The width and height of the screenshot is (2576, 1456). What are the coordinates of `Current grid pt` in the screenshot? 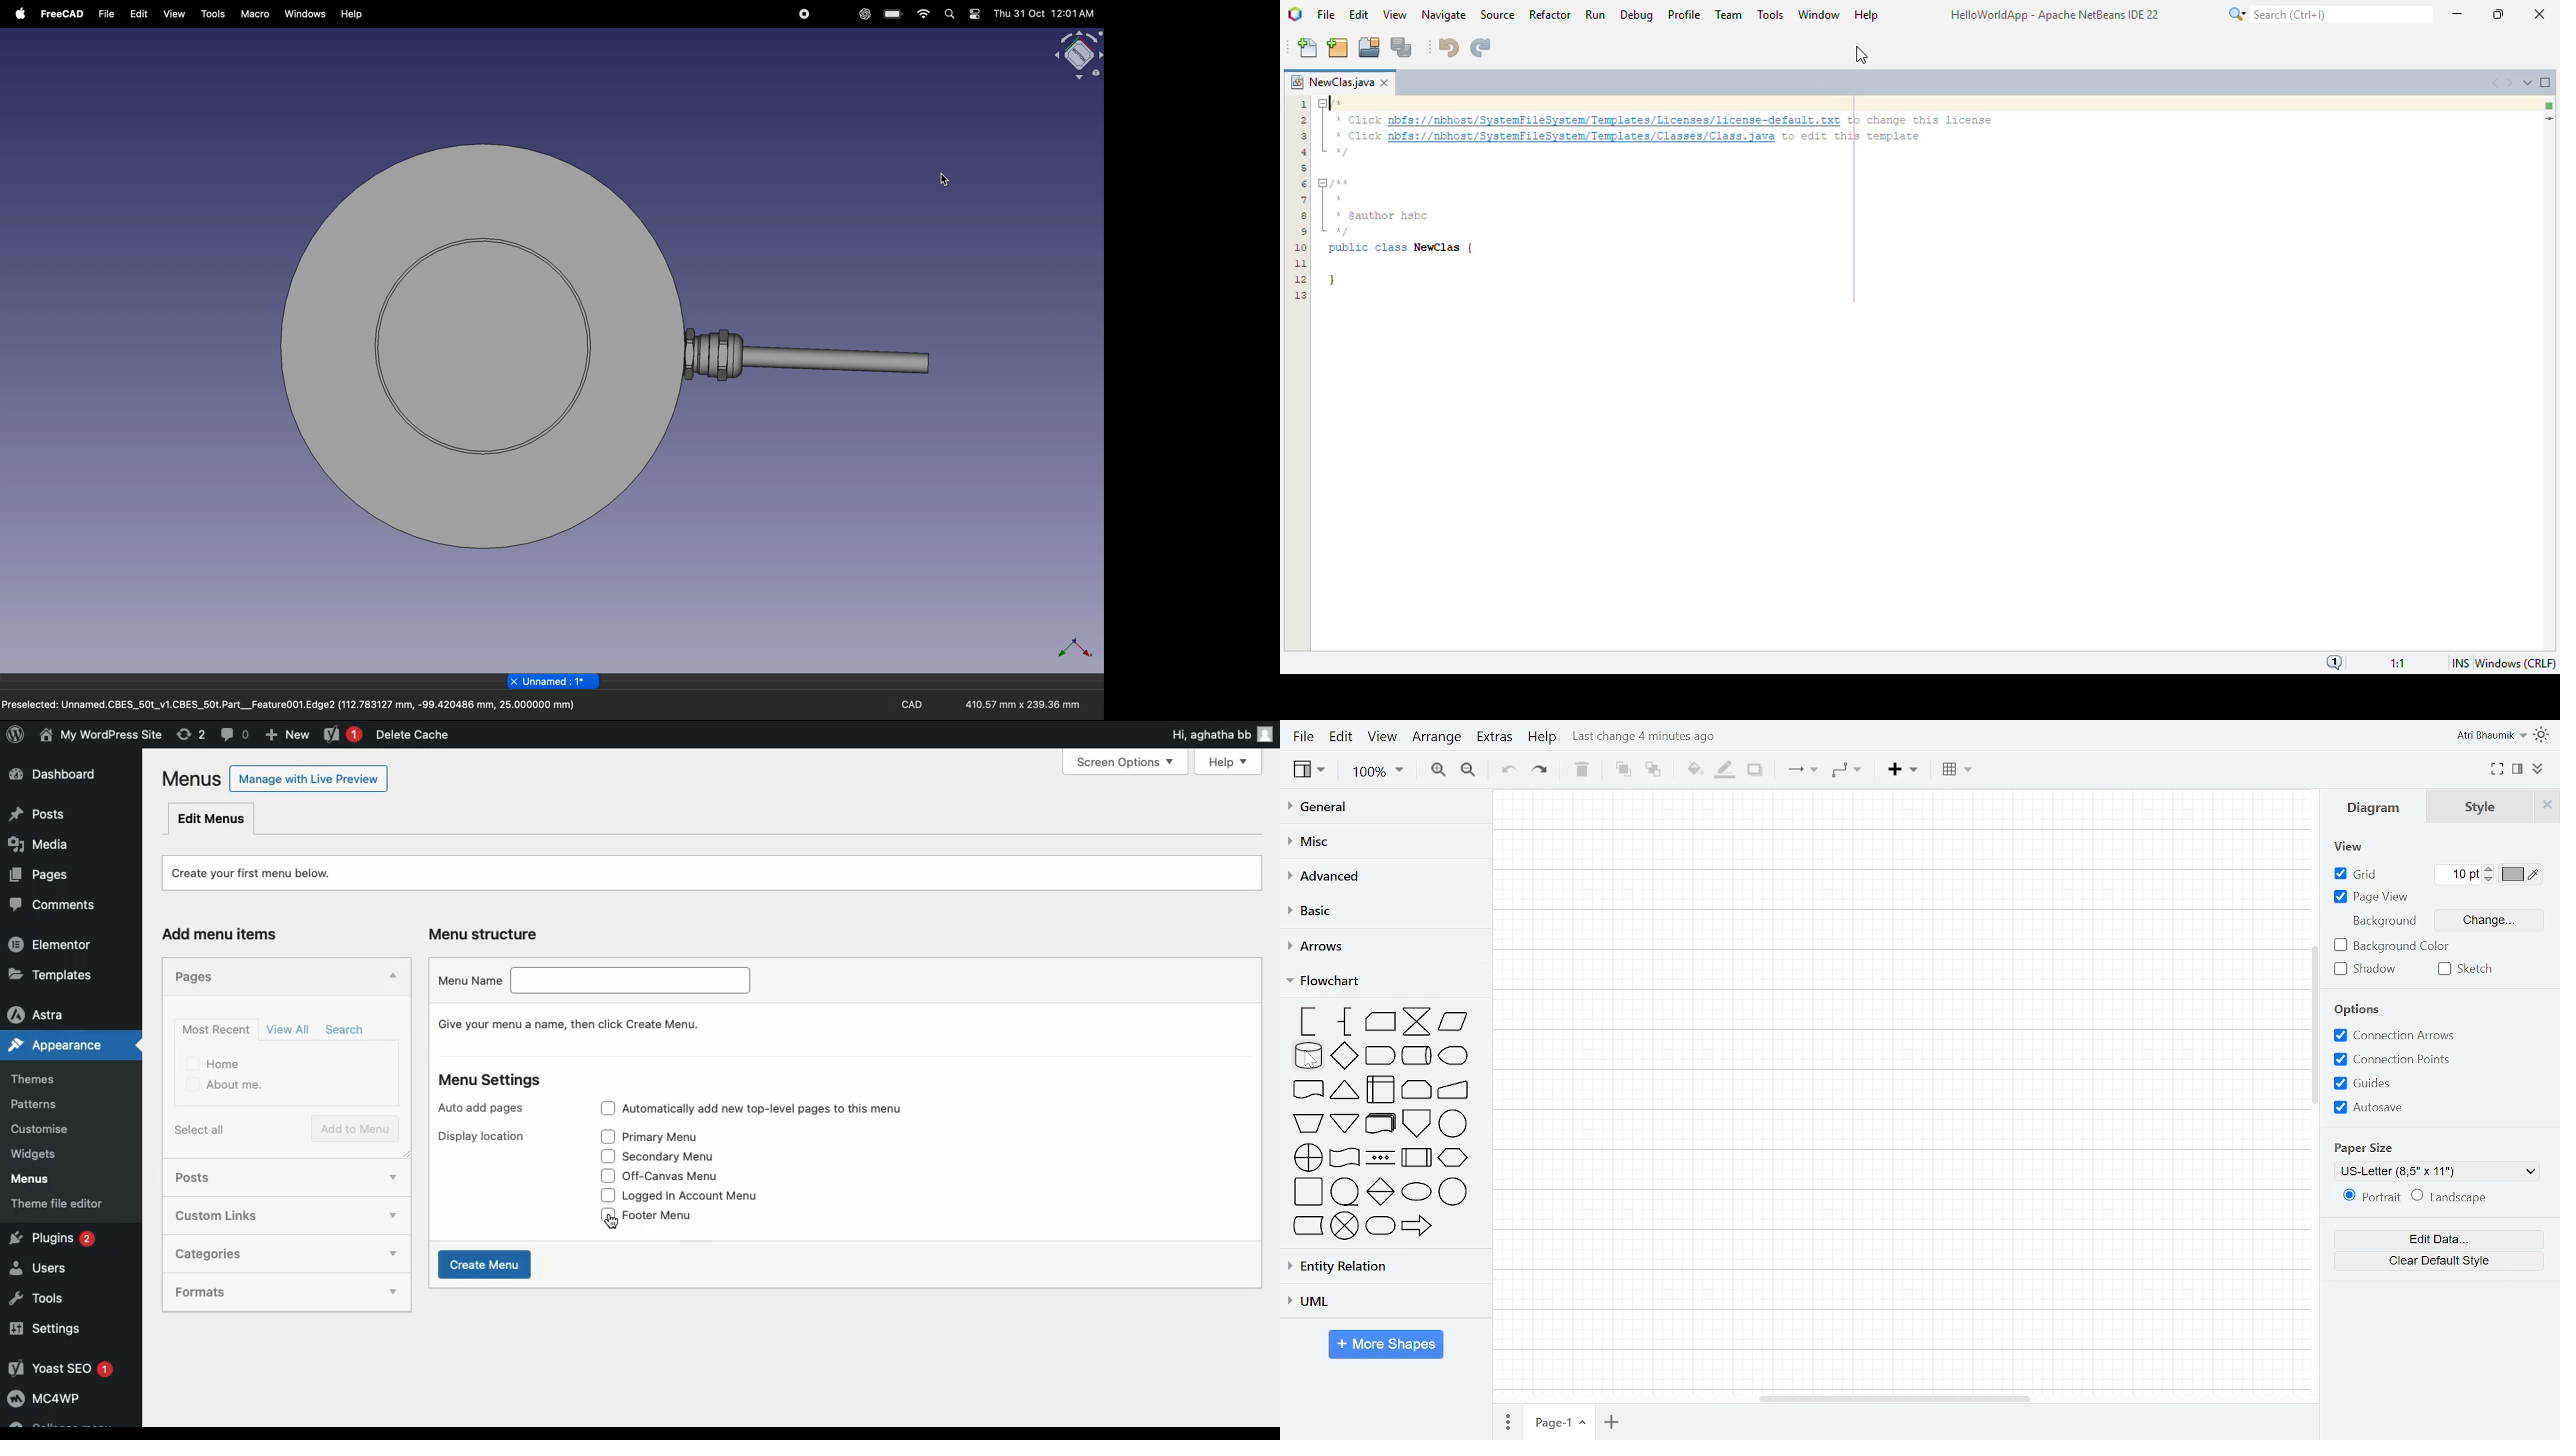 It's located at (2458, 875).